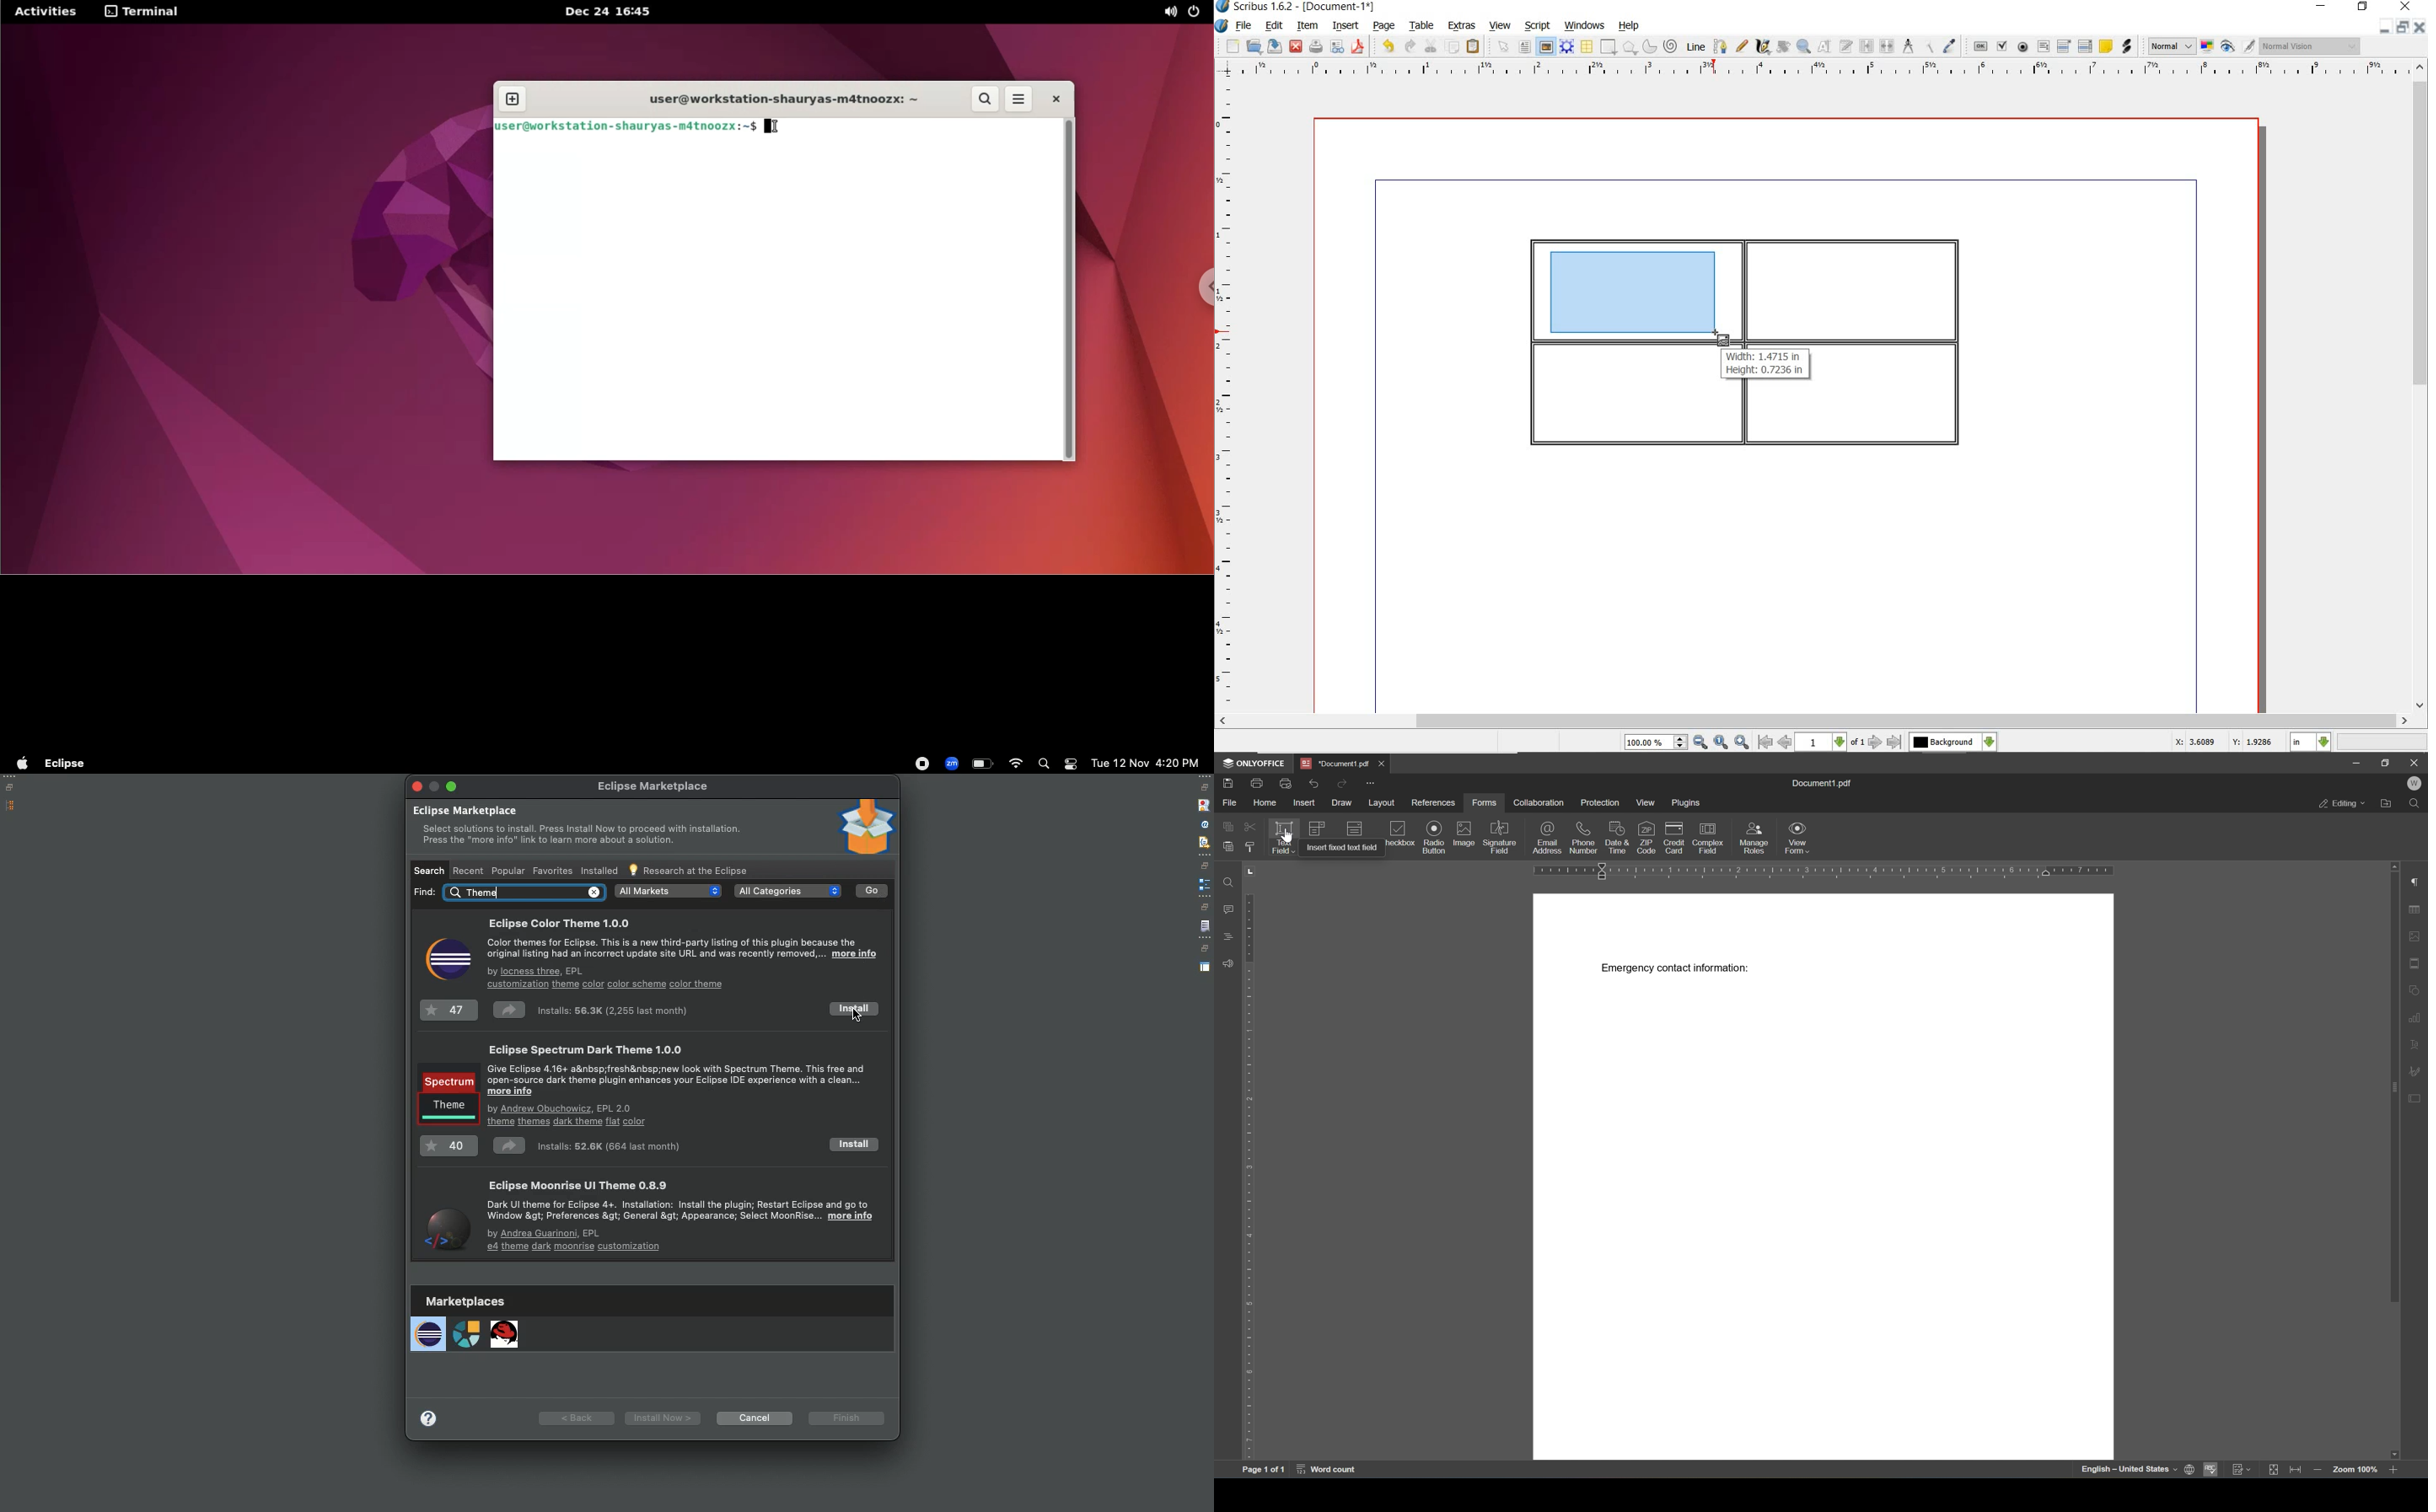 The image size is (2436, 1512). What do you see at coordinates (1281, 836) in the screenshot?
I see `text field` at bounding box center [1281, 836].